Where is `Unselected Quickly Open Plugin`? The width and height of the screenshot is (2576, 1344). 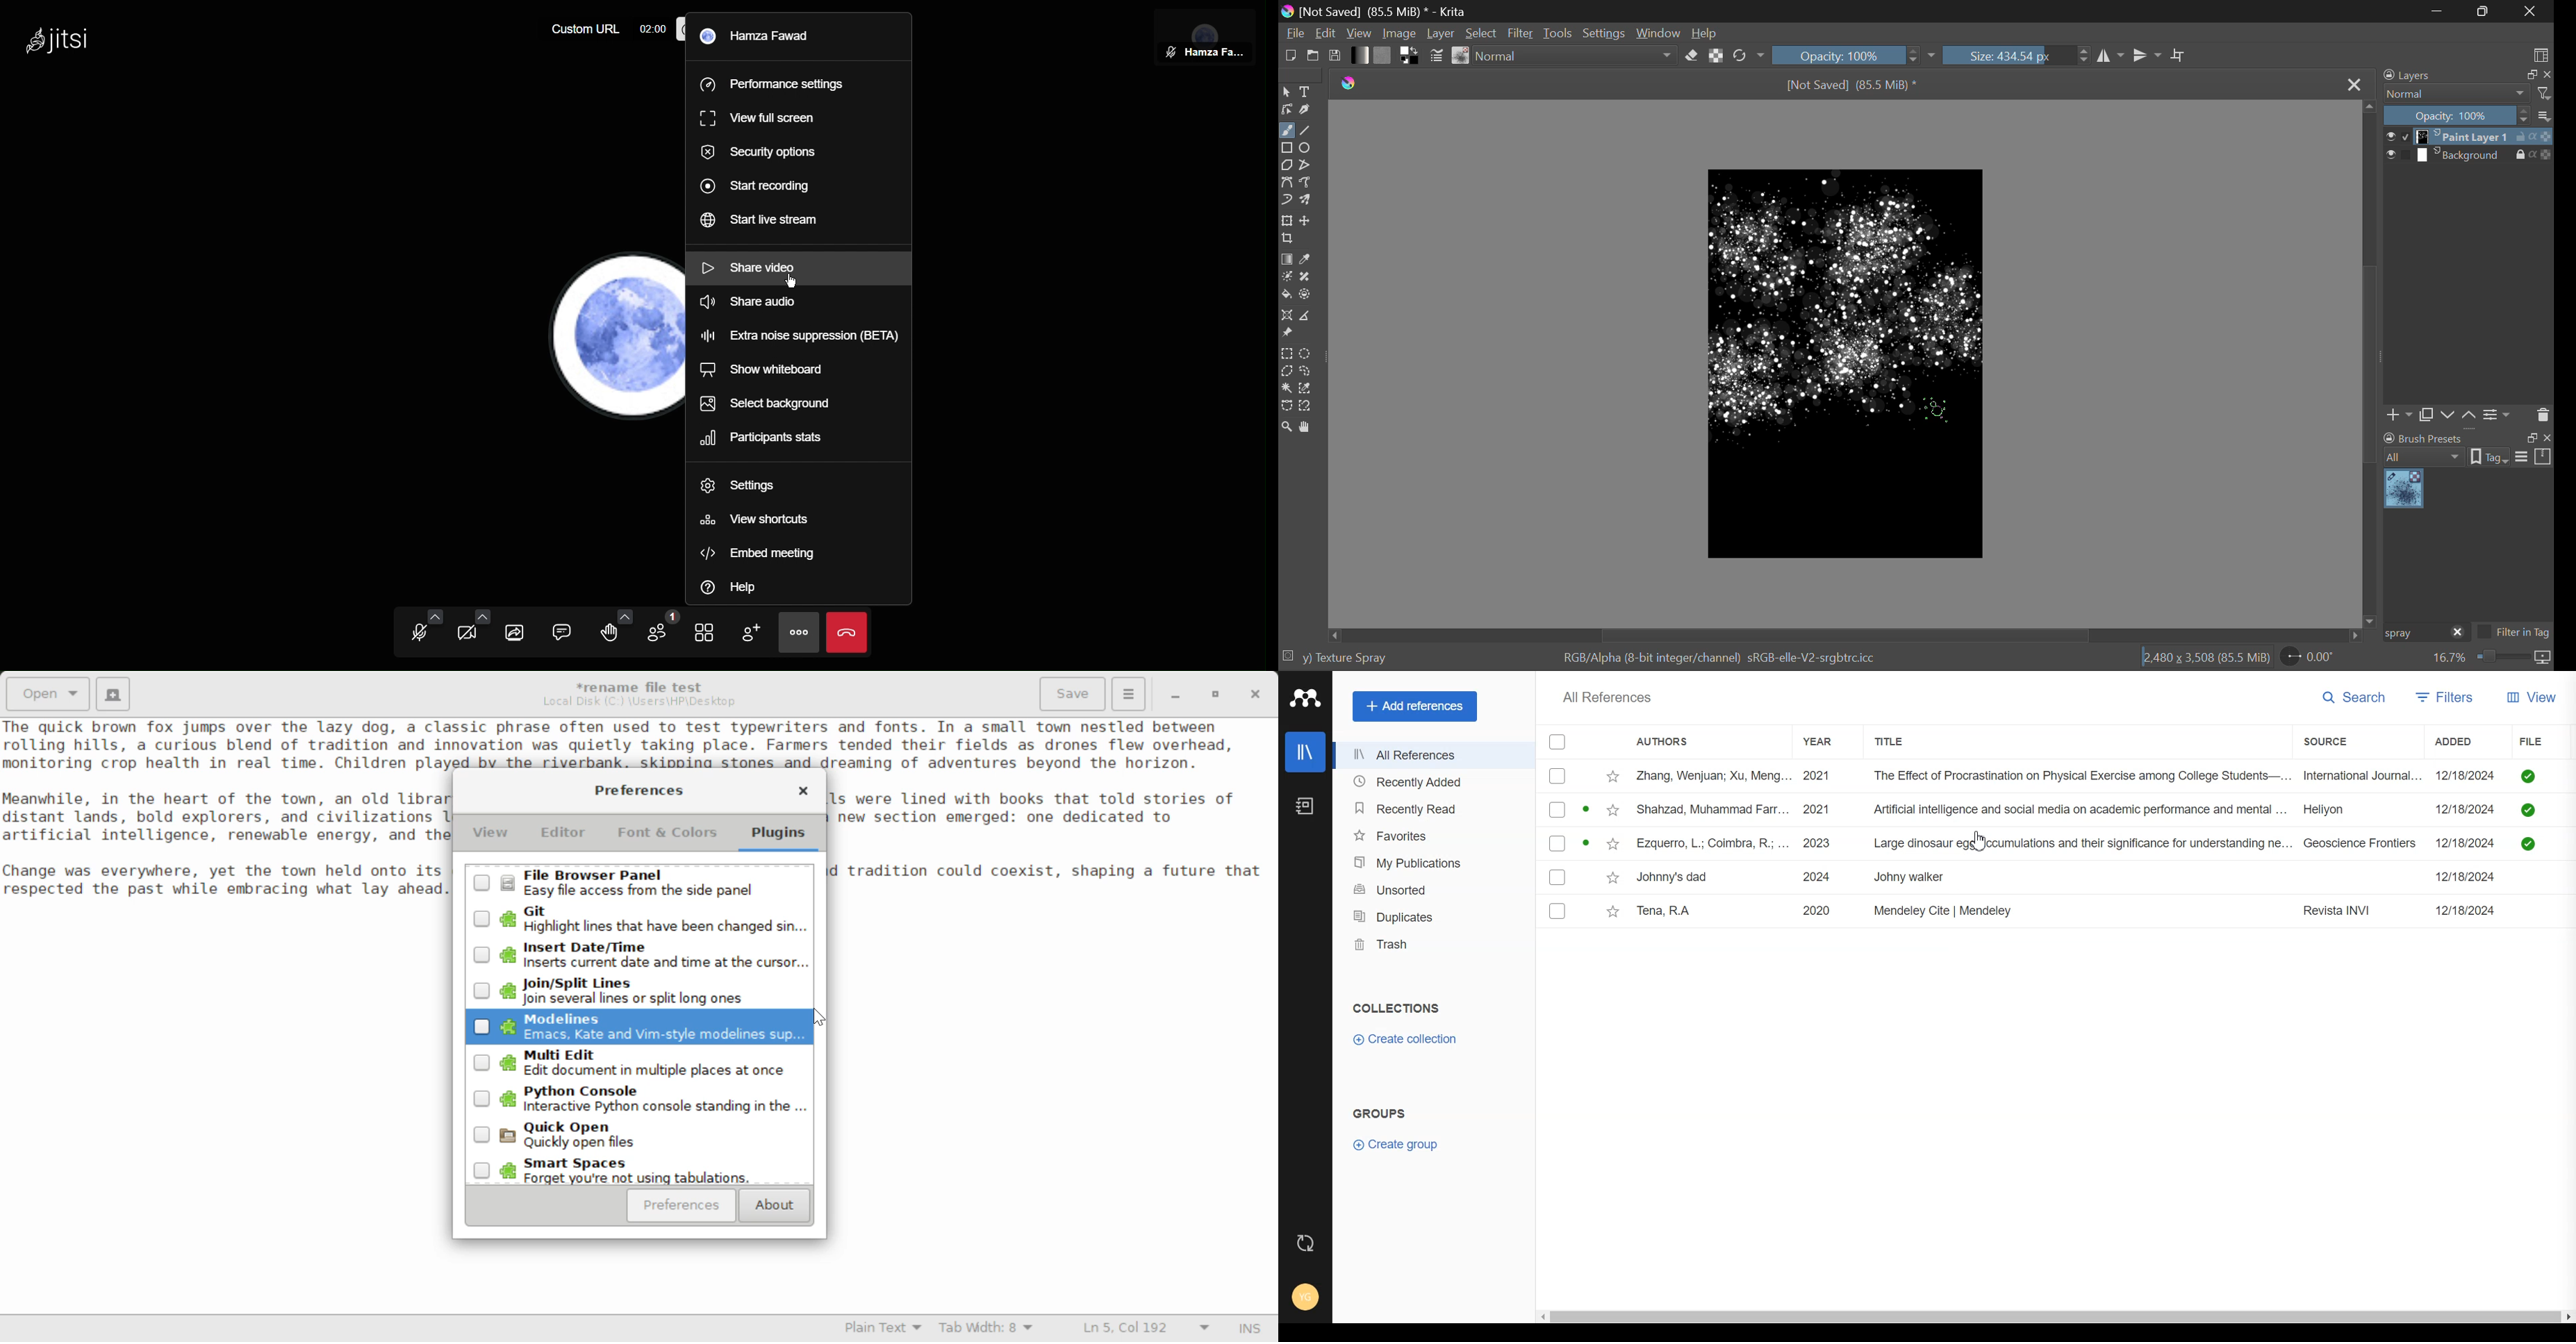
Unselected Quickly Open Plugin is located at coordinates (640, 1140).